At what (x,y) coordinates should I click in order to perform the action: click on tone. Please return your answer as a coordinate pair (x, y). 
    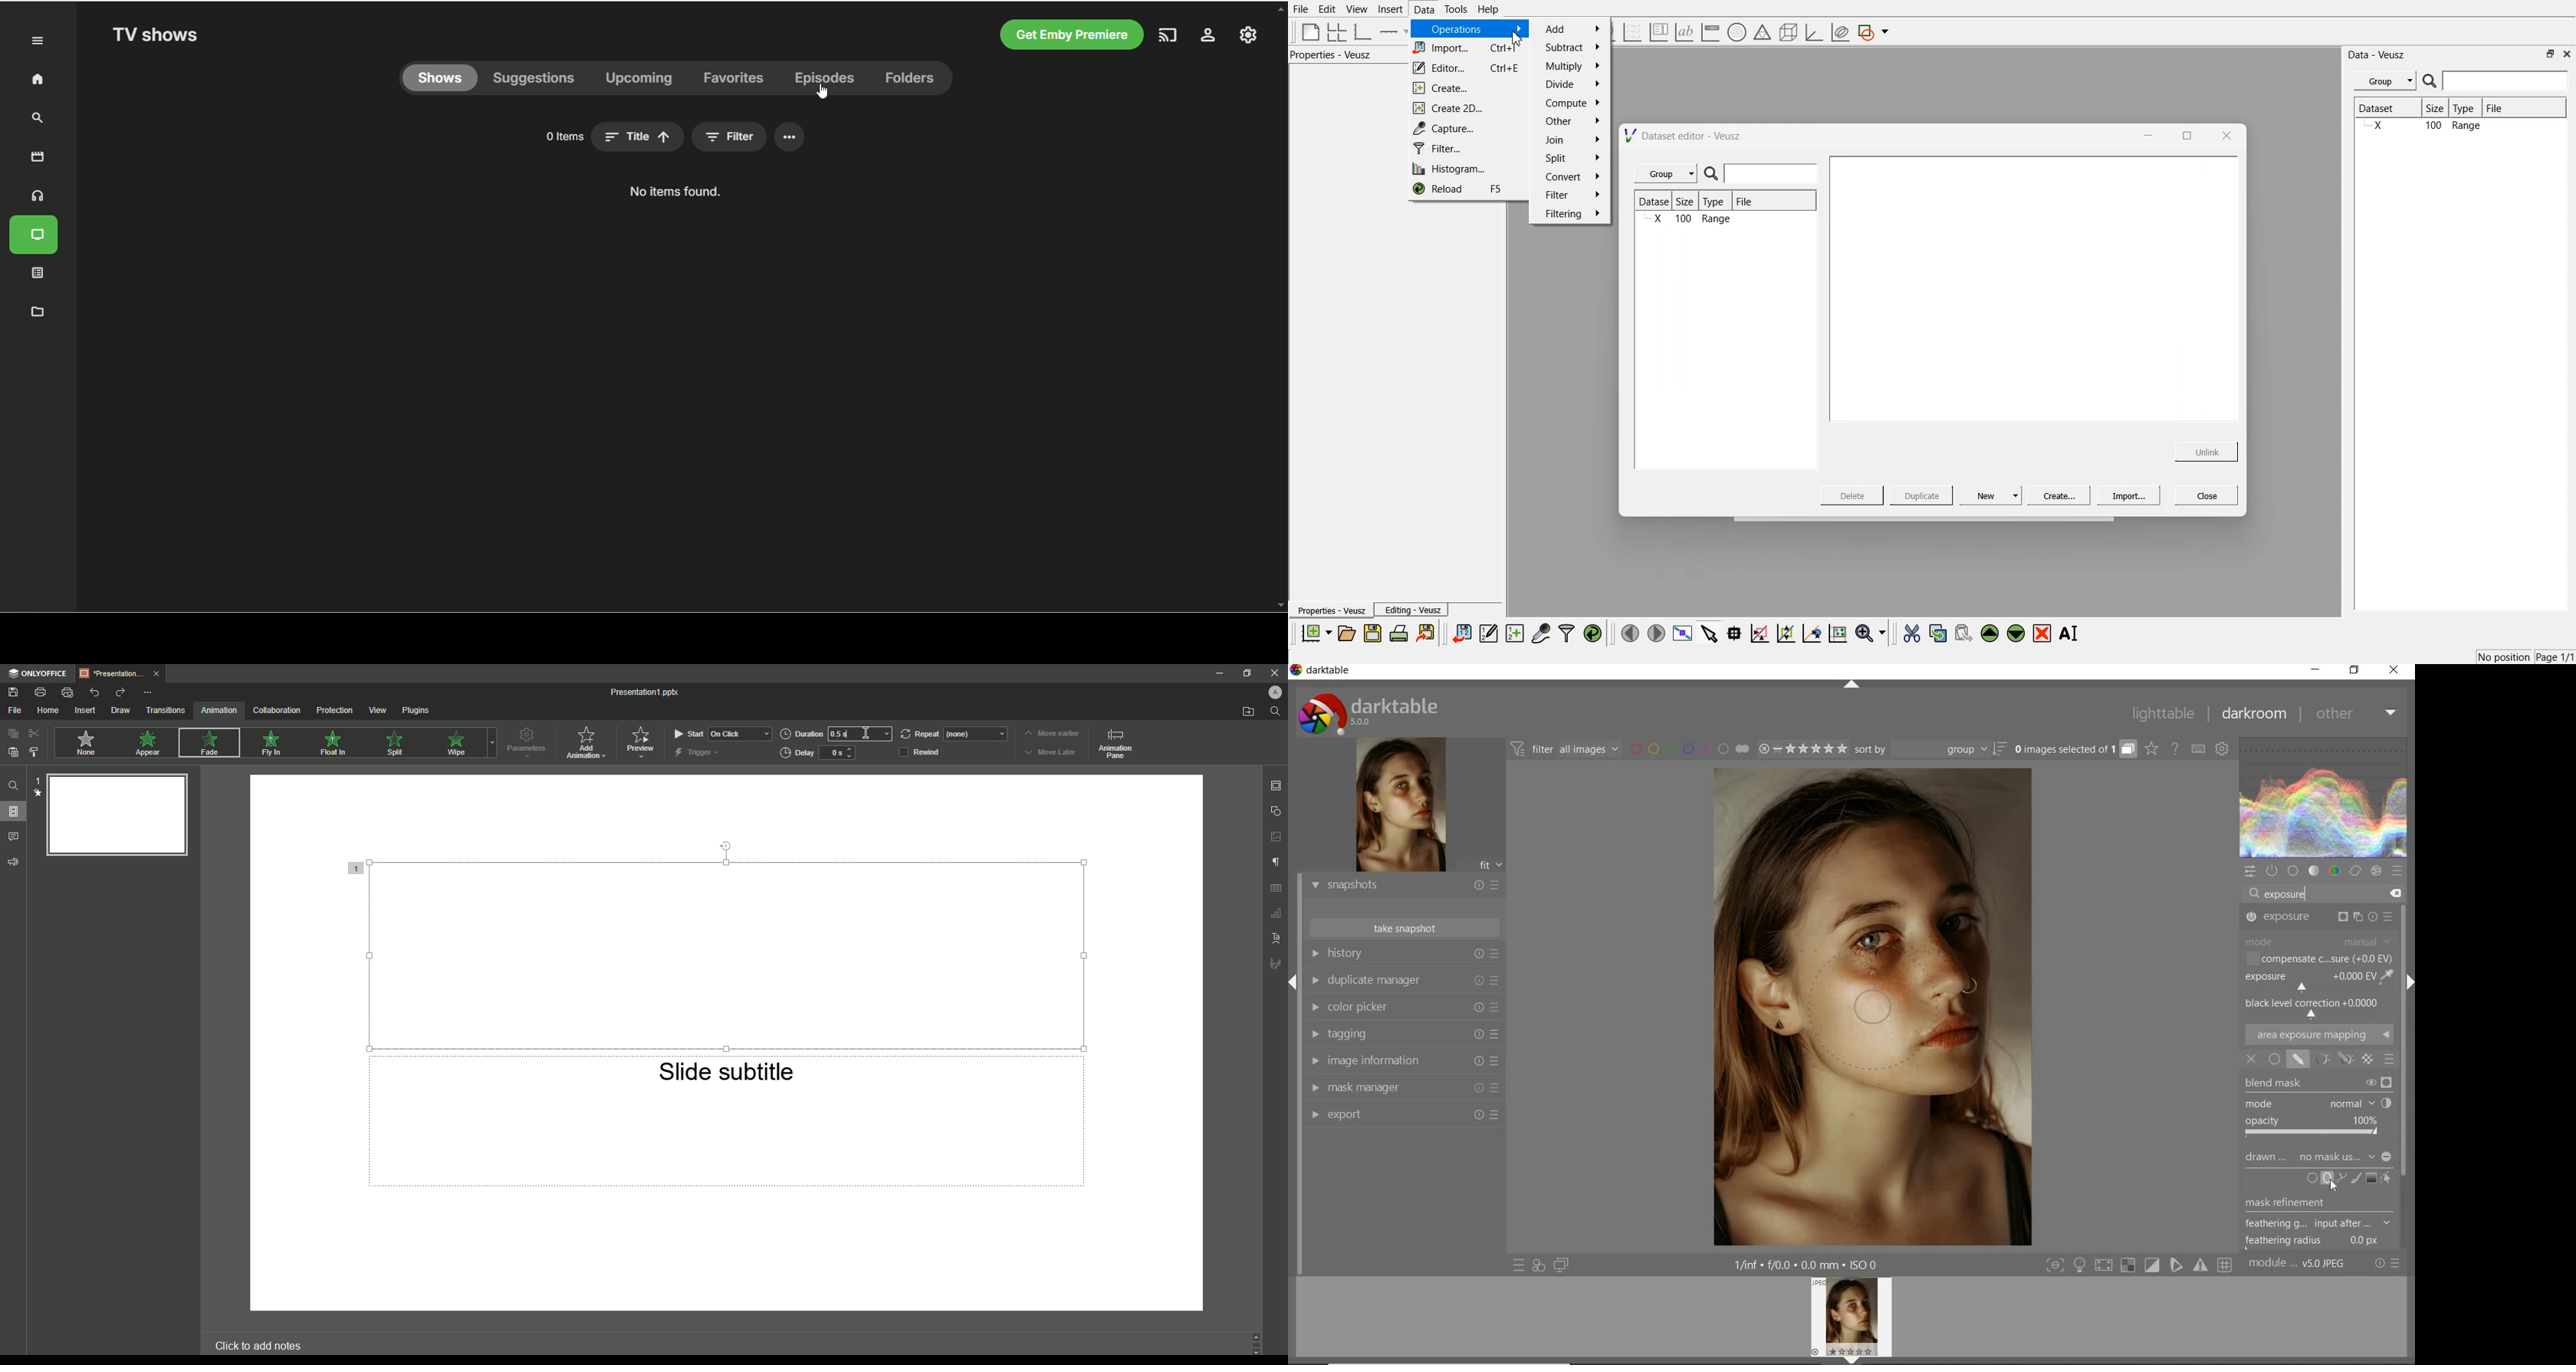
    Looking at the image, I should click on (2314, 871).